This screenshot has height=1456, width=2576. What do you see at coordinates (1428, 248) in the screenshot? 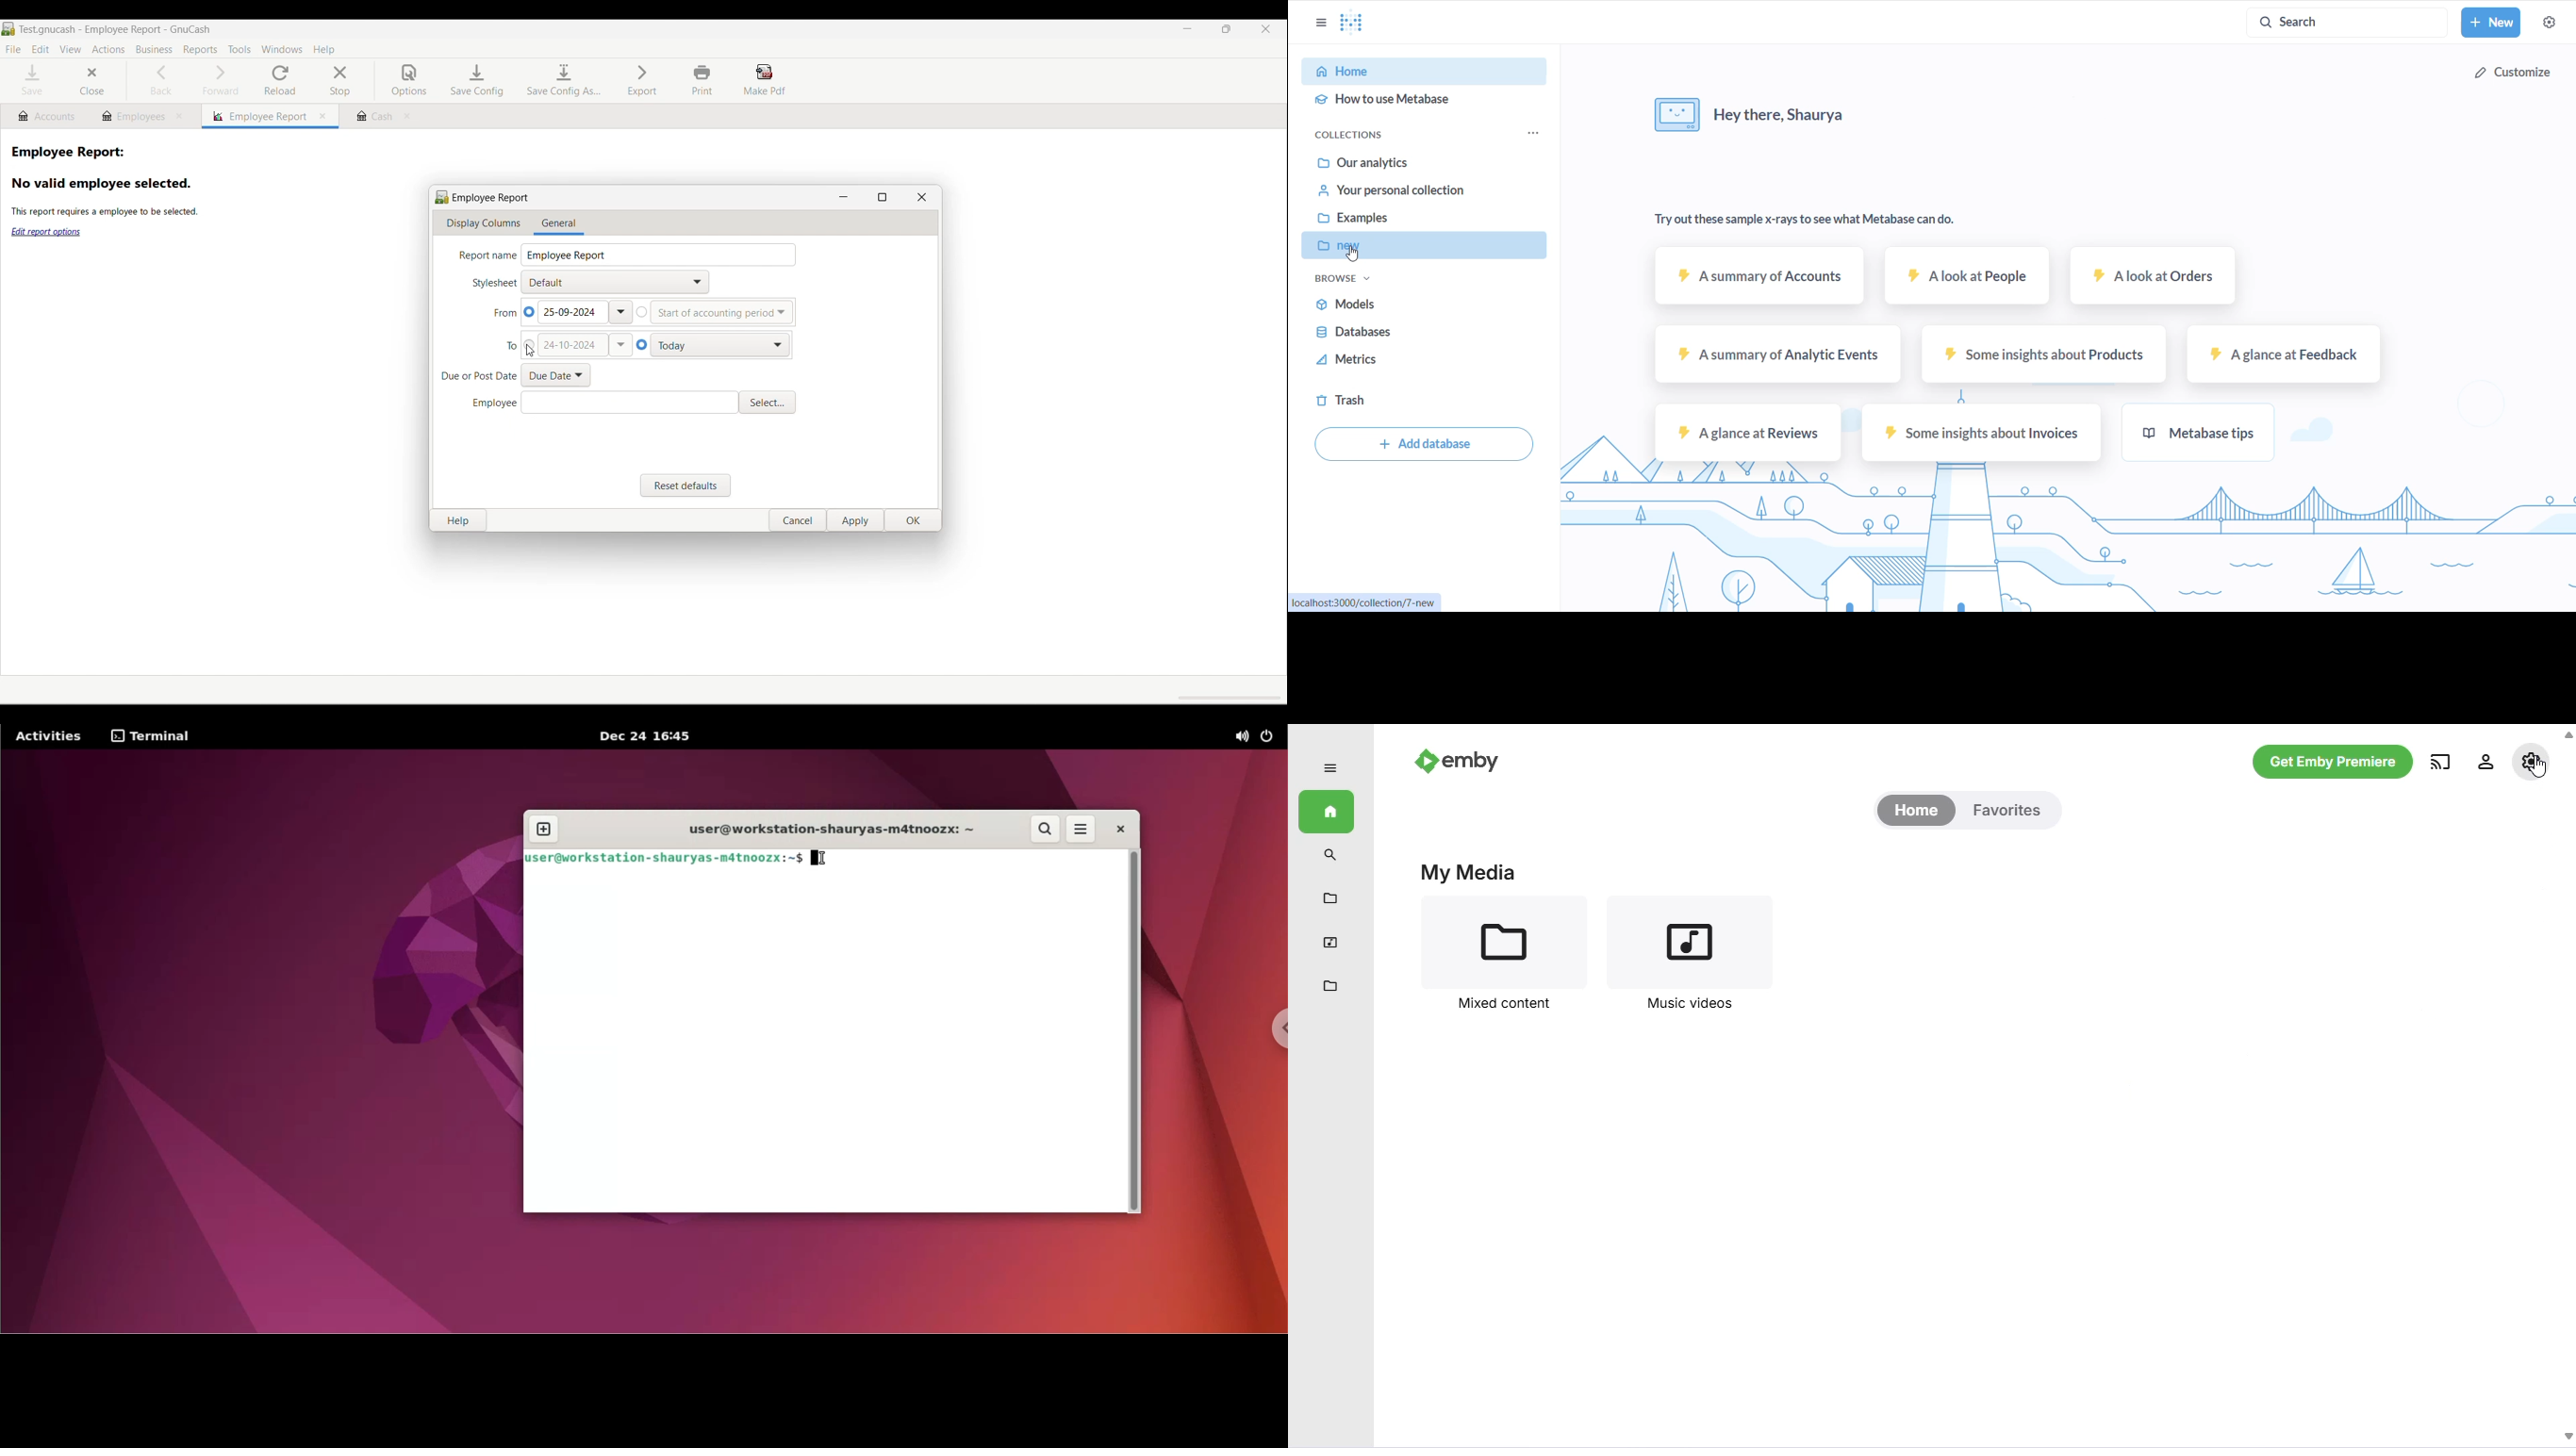
I see `new` at bounding box center [1428, 248].